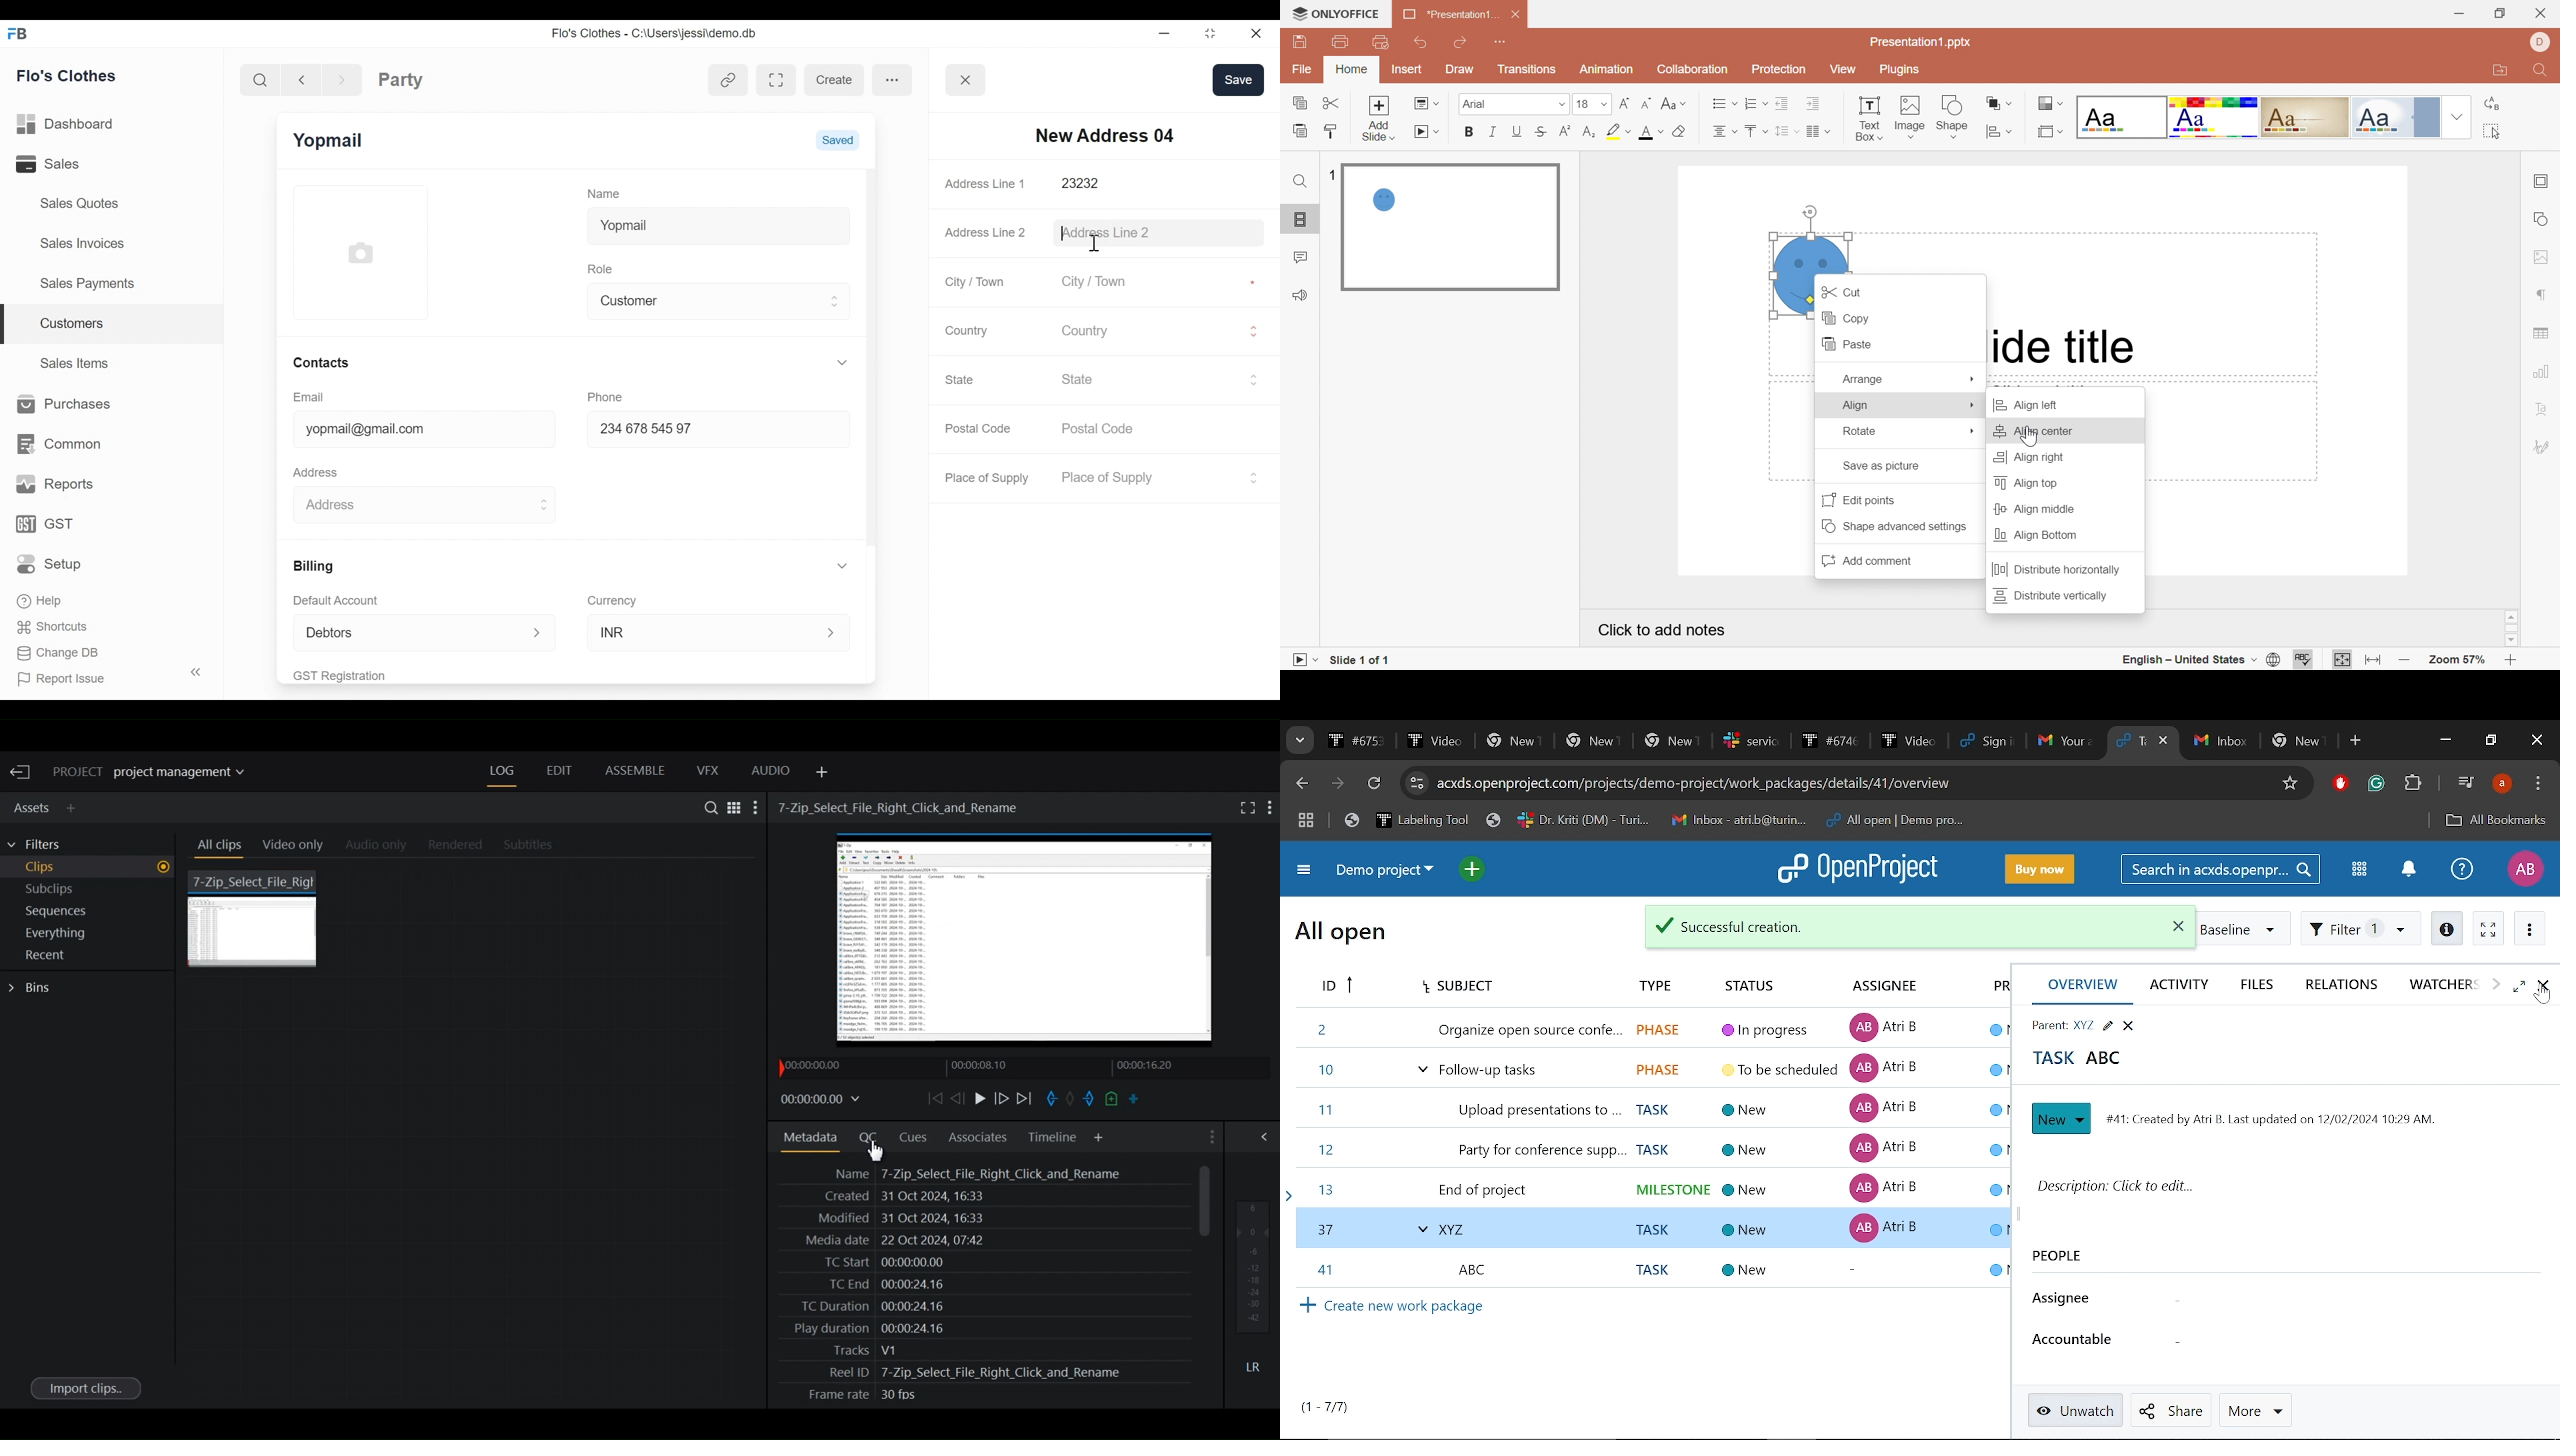  I want to click on Yopmail, so click(330, 141).